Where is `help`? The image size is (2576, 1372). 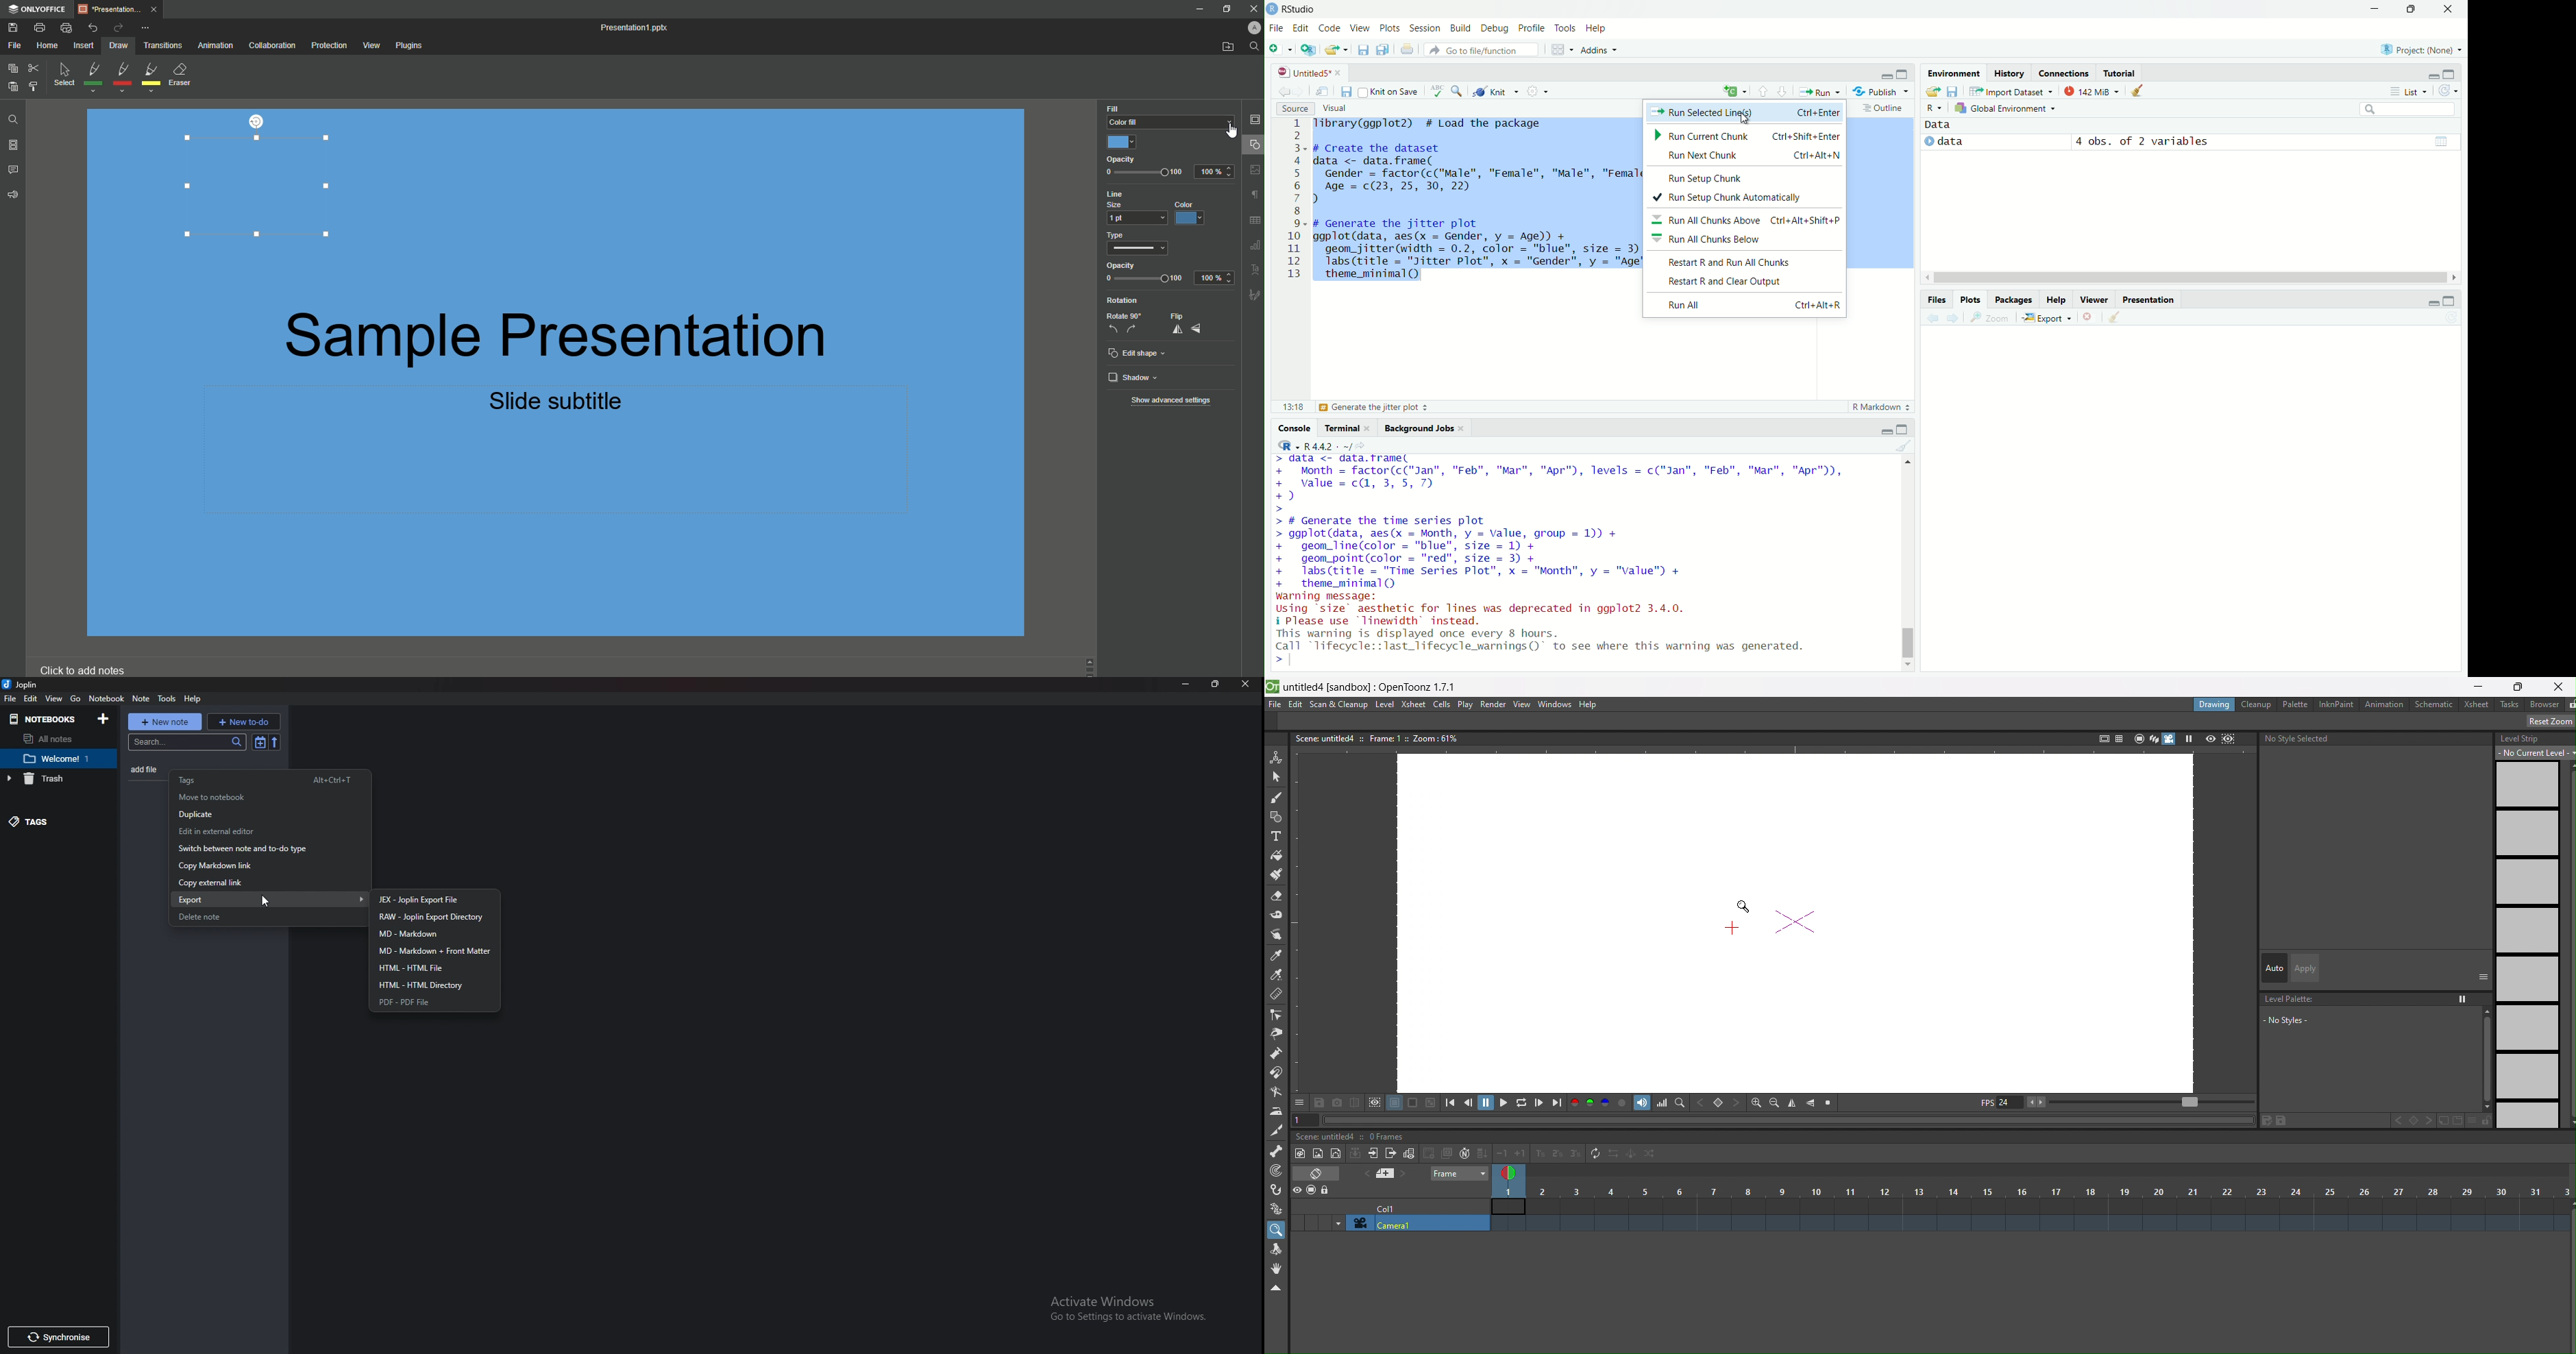 help is located at coordinates (1602, 26).